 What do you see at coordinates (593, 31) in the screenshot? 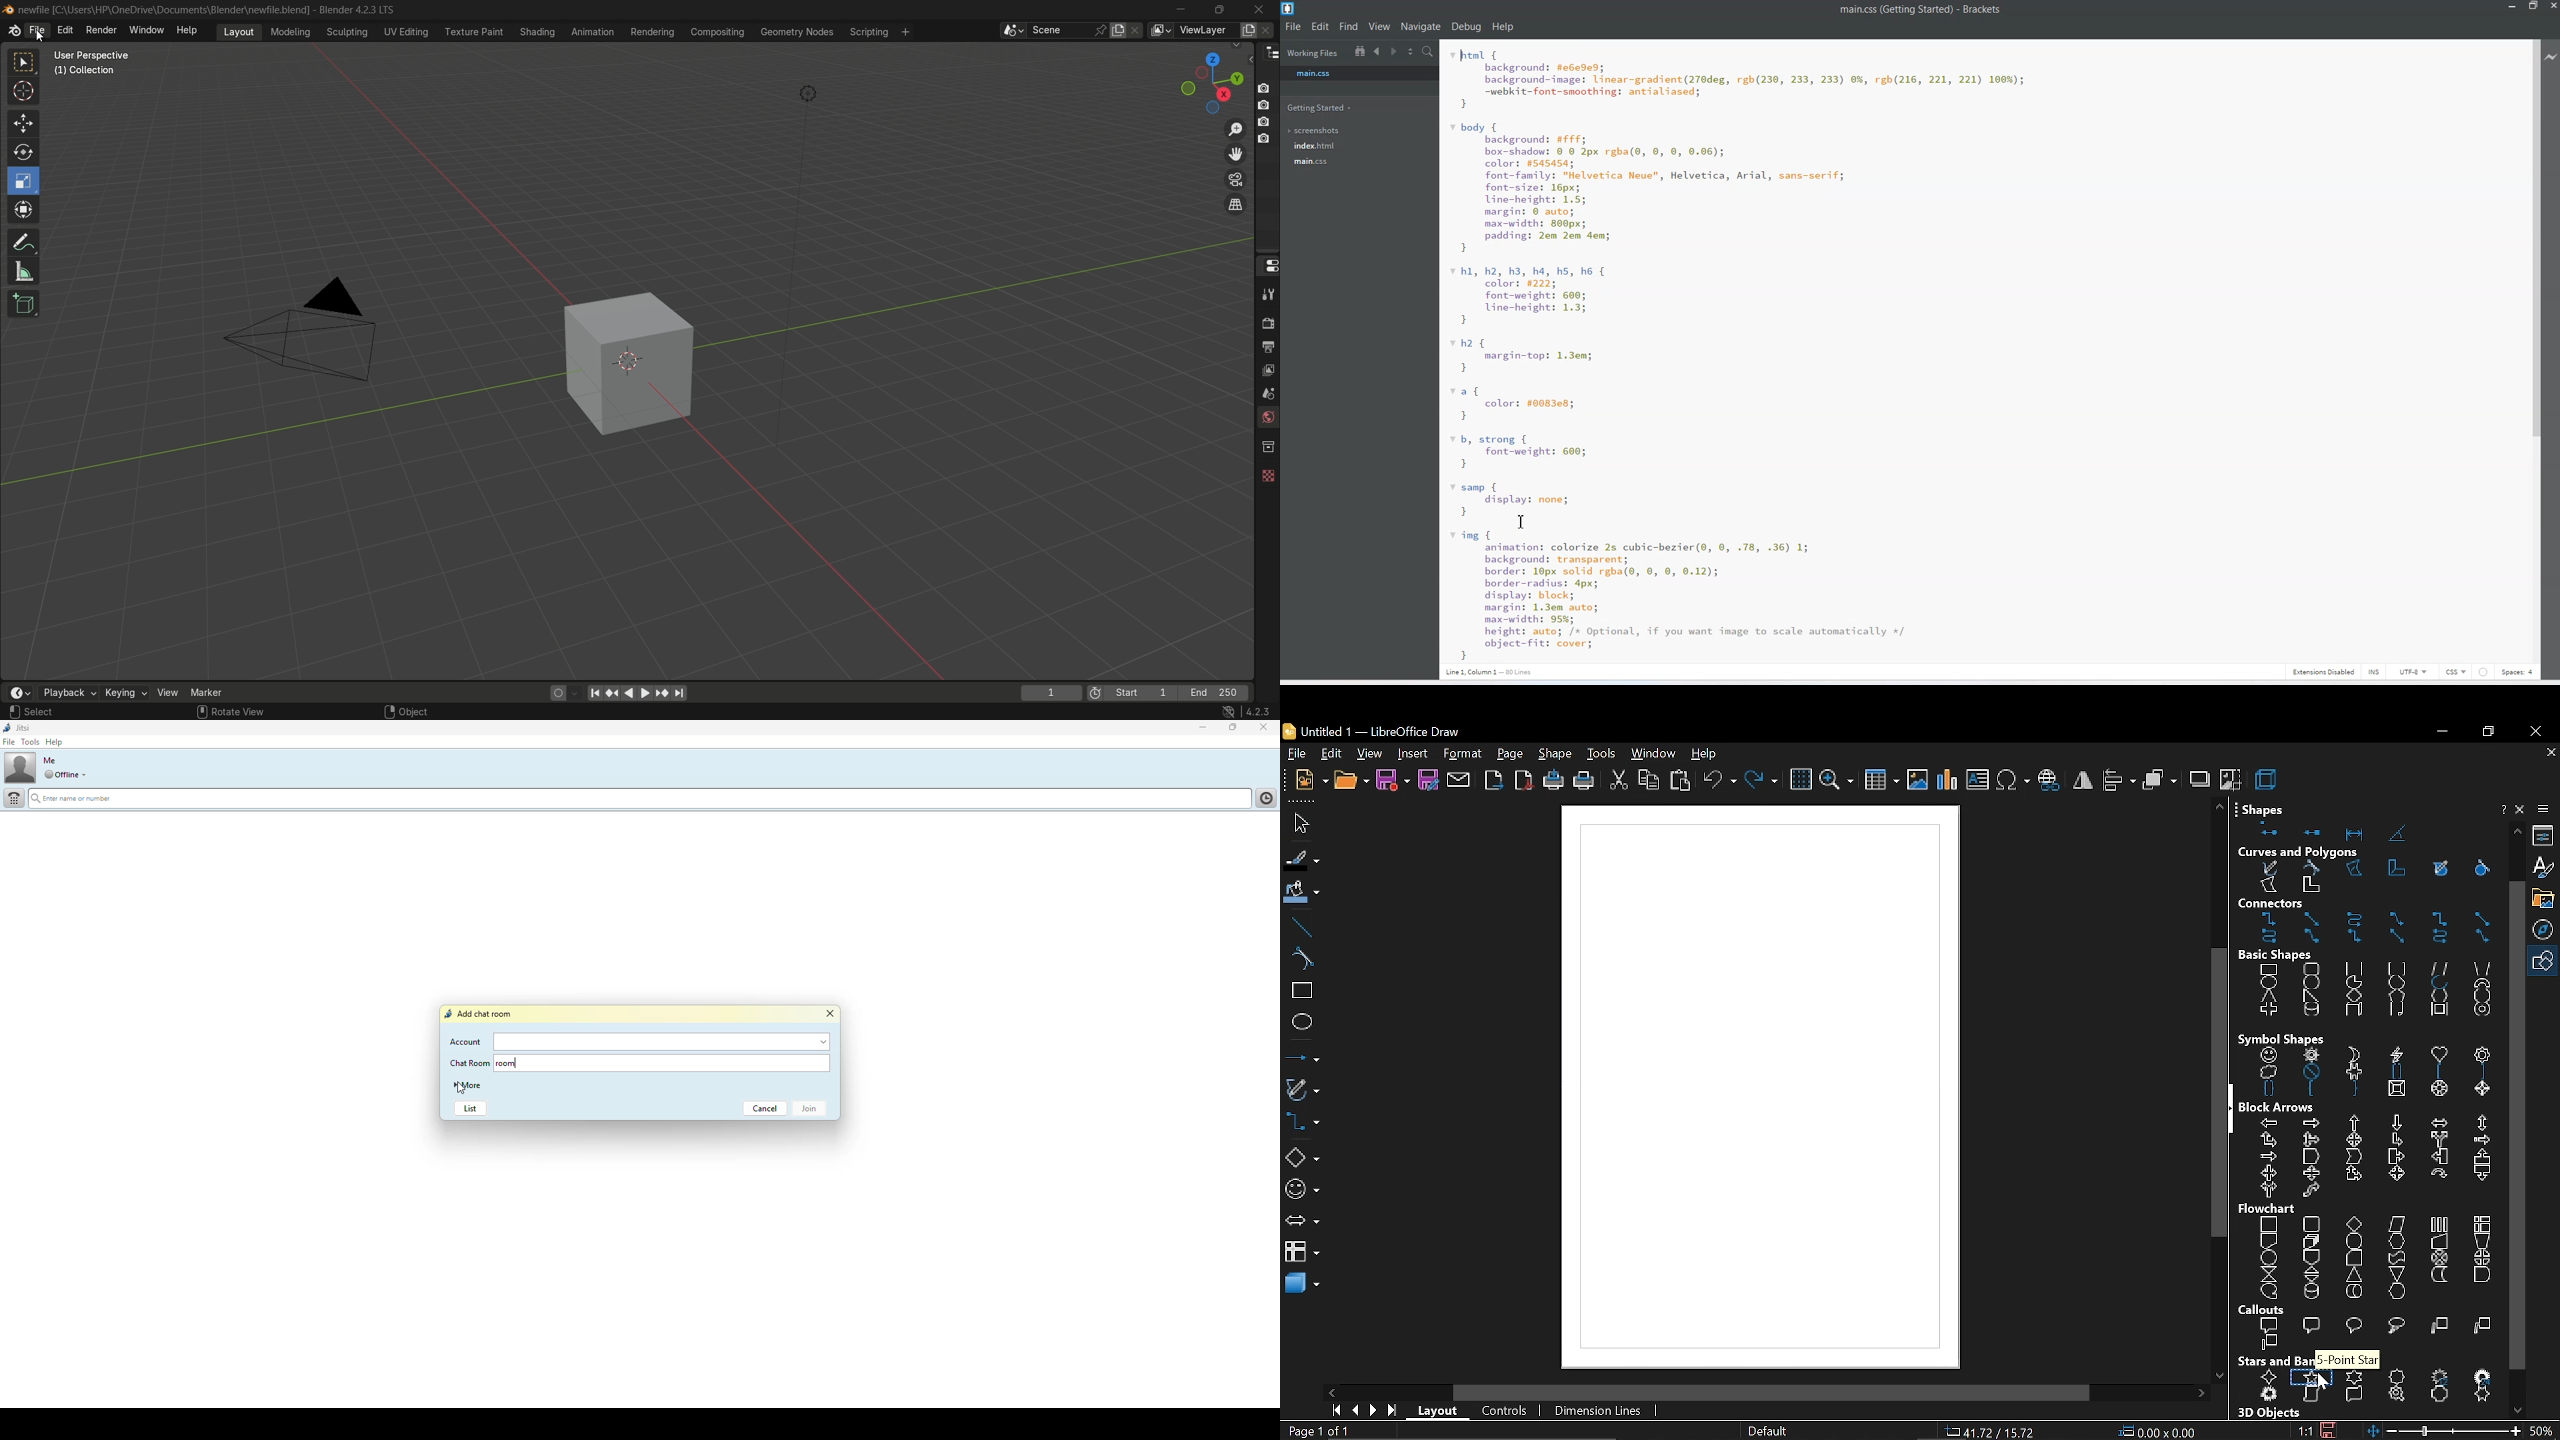
I see `animation menu` at bounding box center [593, 31].